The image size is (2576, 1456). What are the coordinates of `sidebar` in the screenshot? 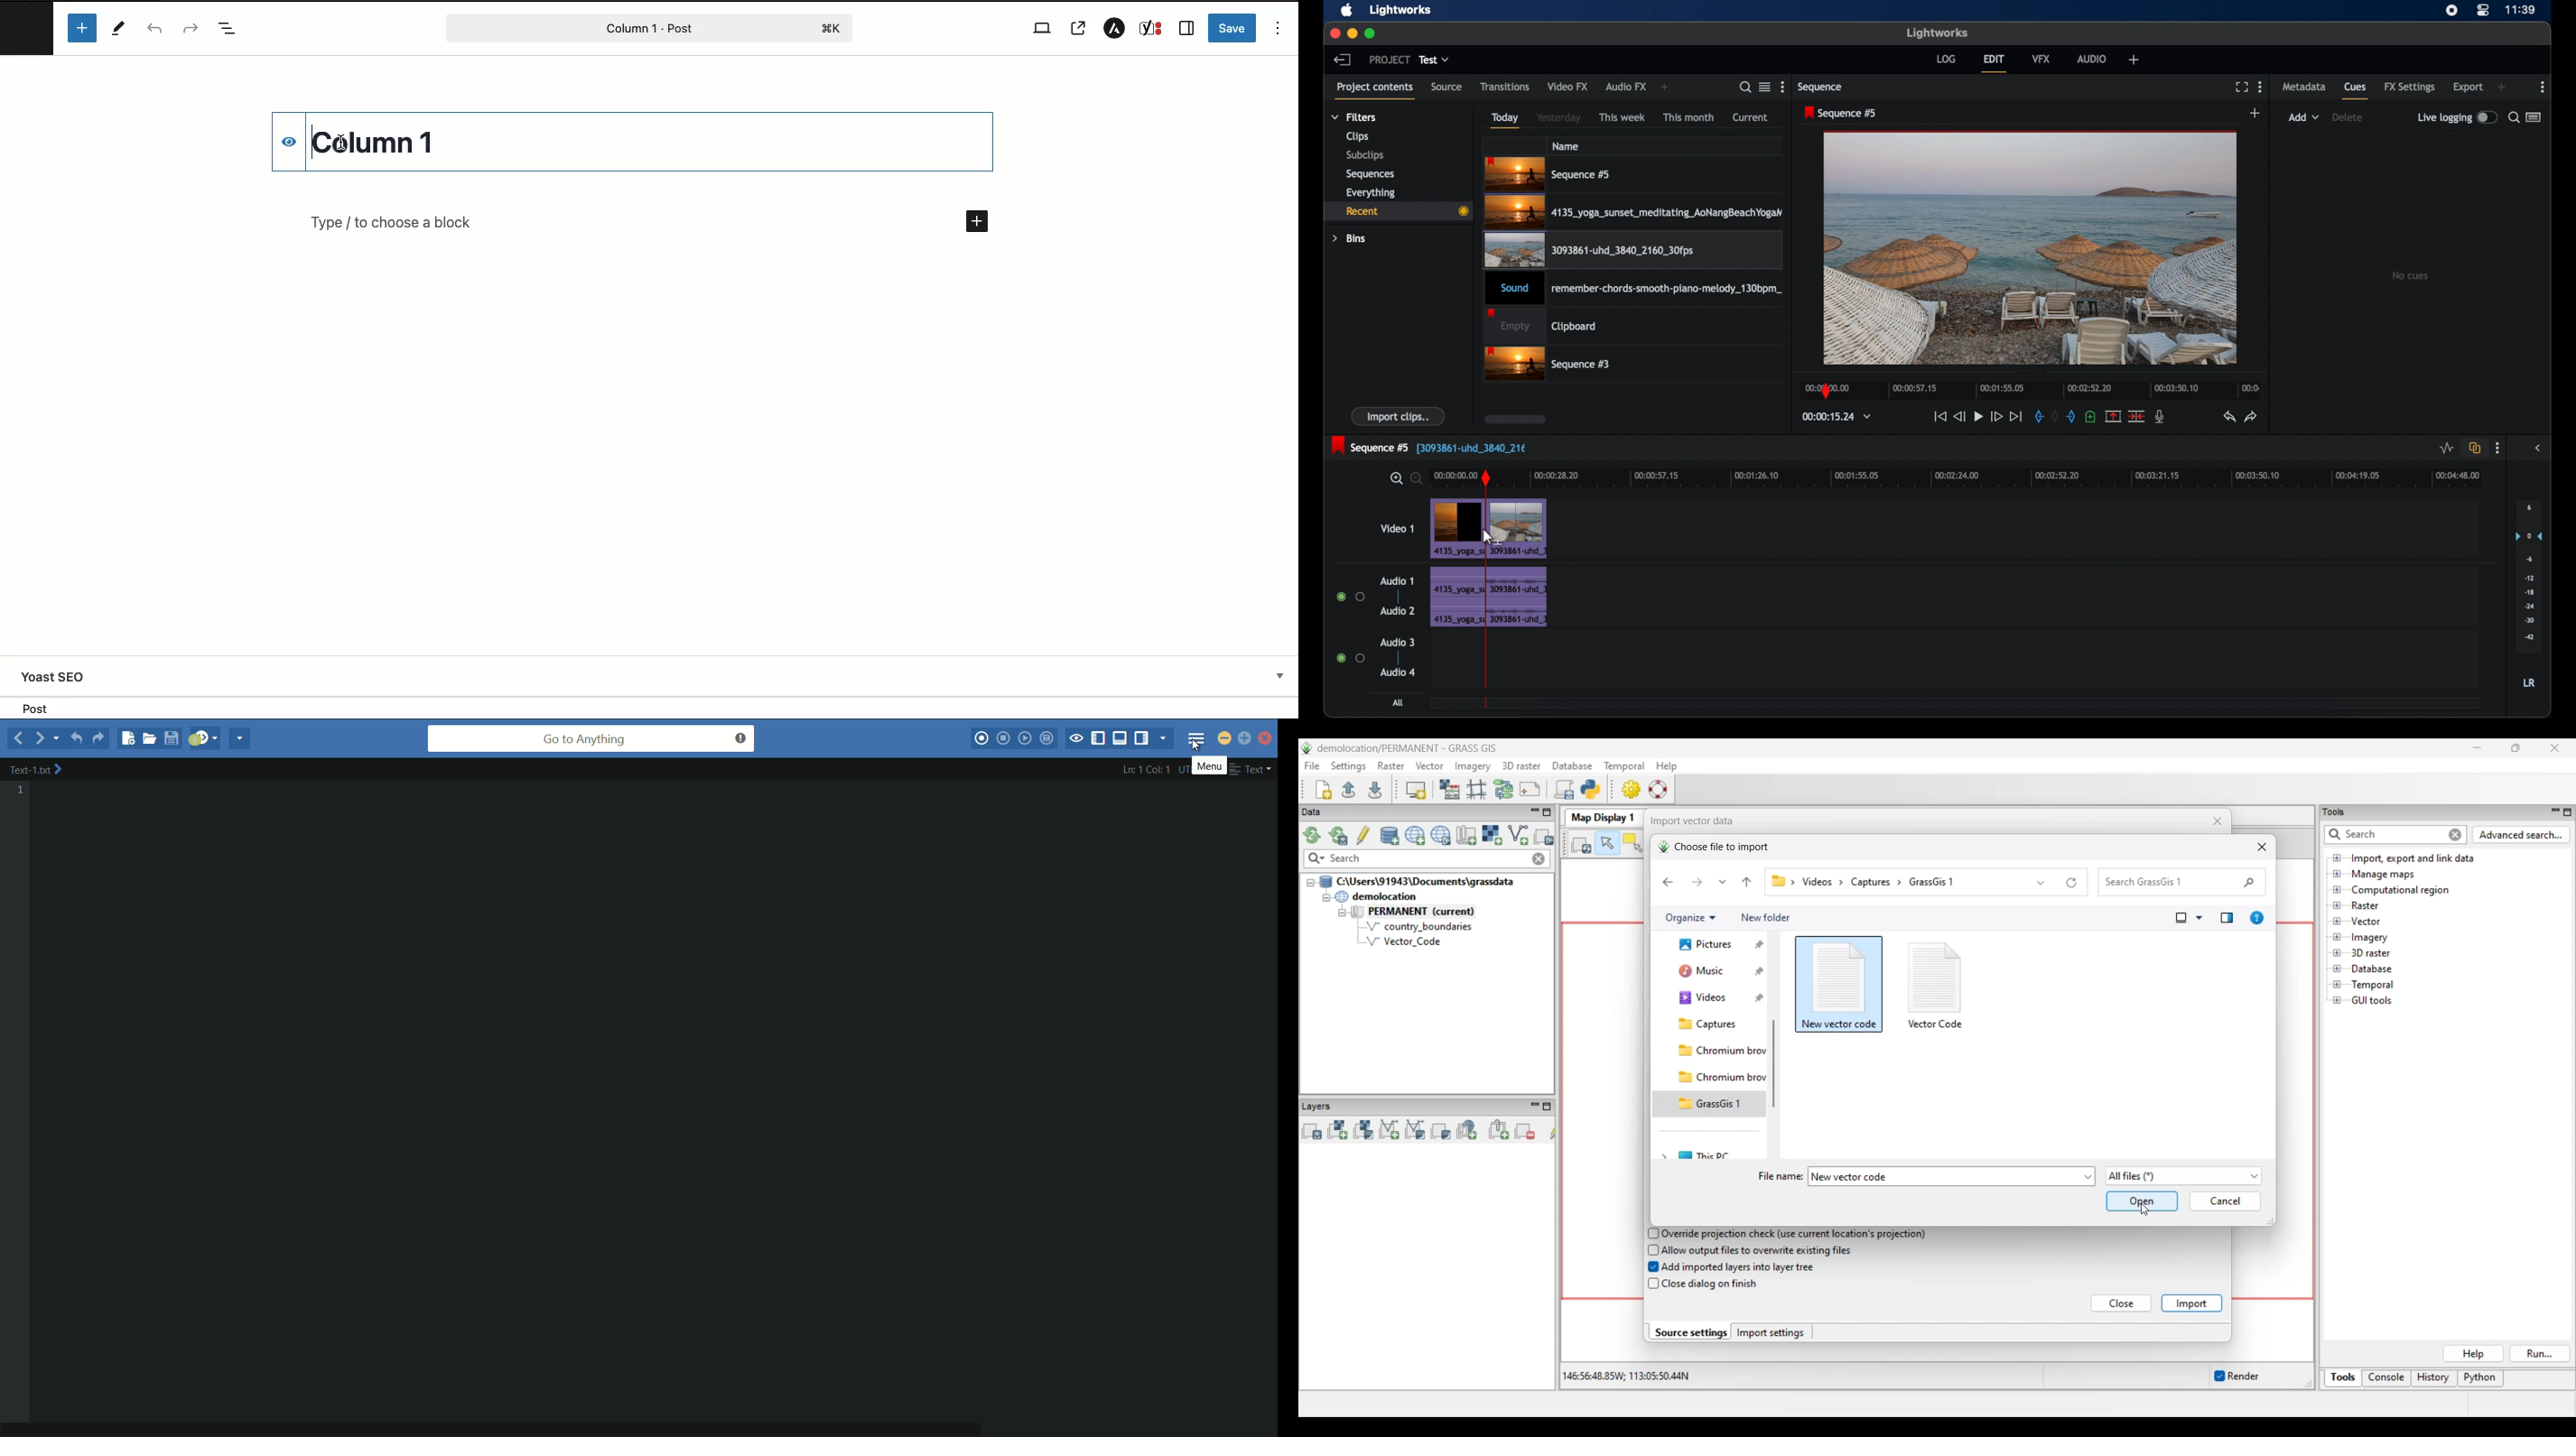 It's located at (2538, 448).